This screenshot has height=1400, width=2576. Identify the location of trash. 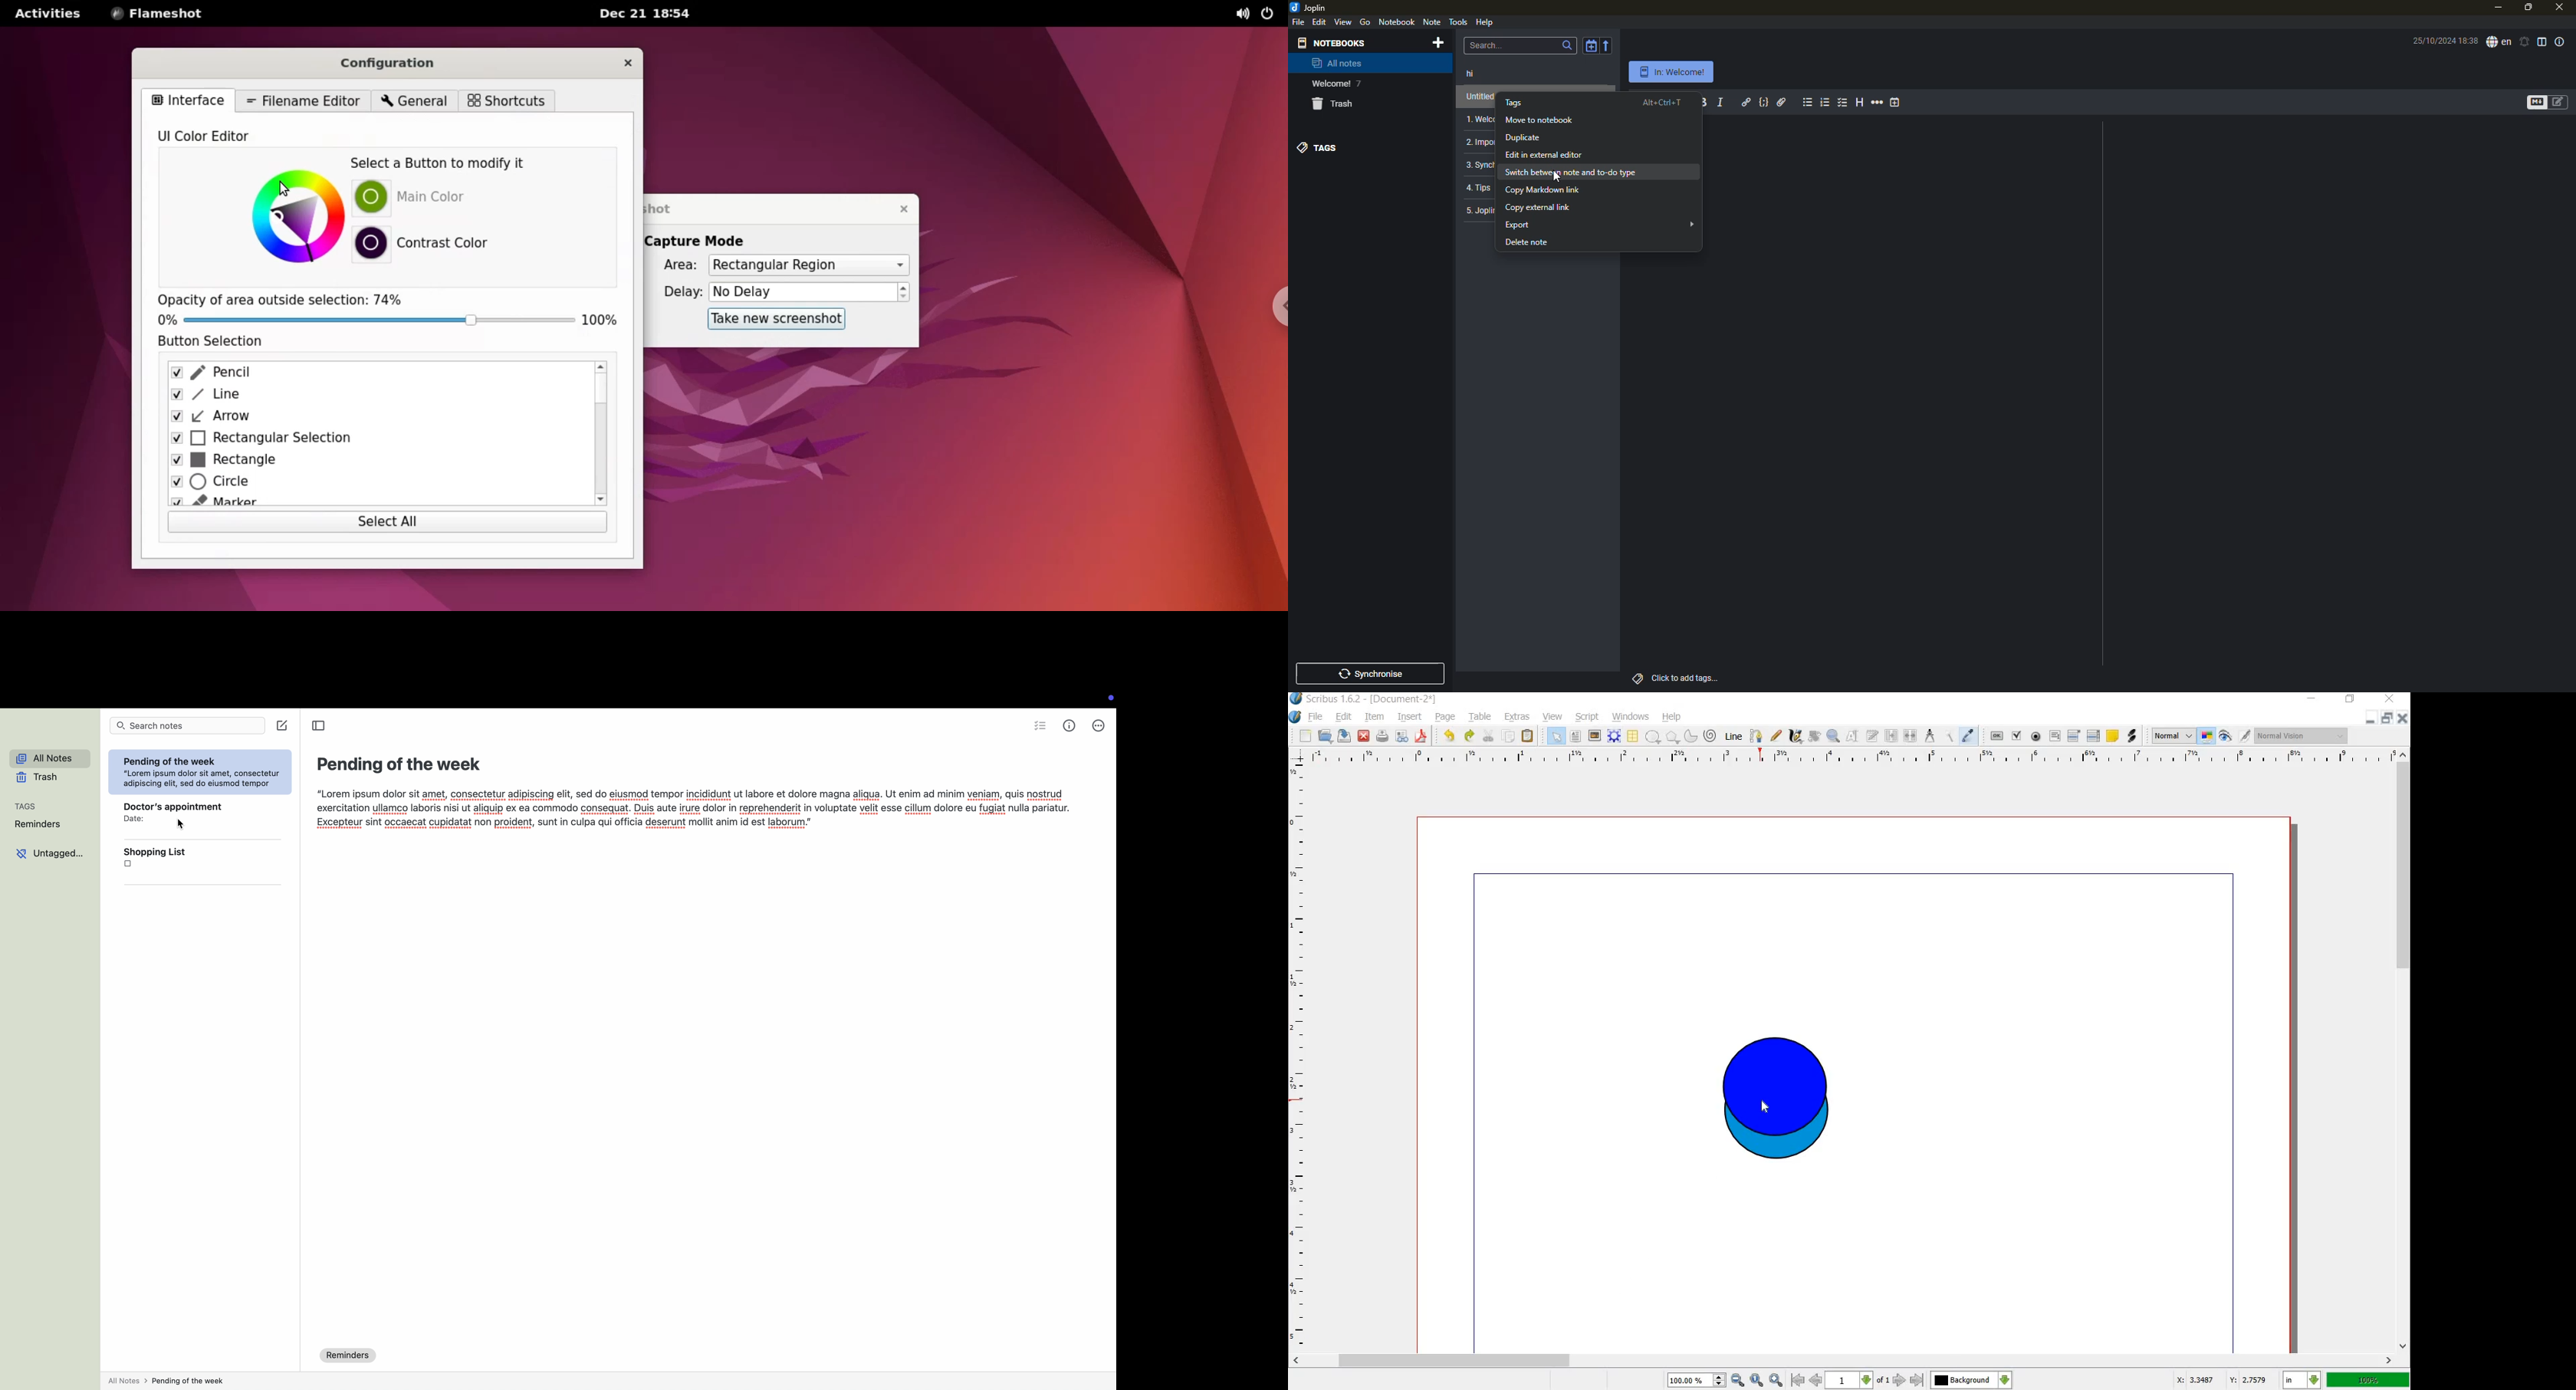
(1331, 103).